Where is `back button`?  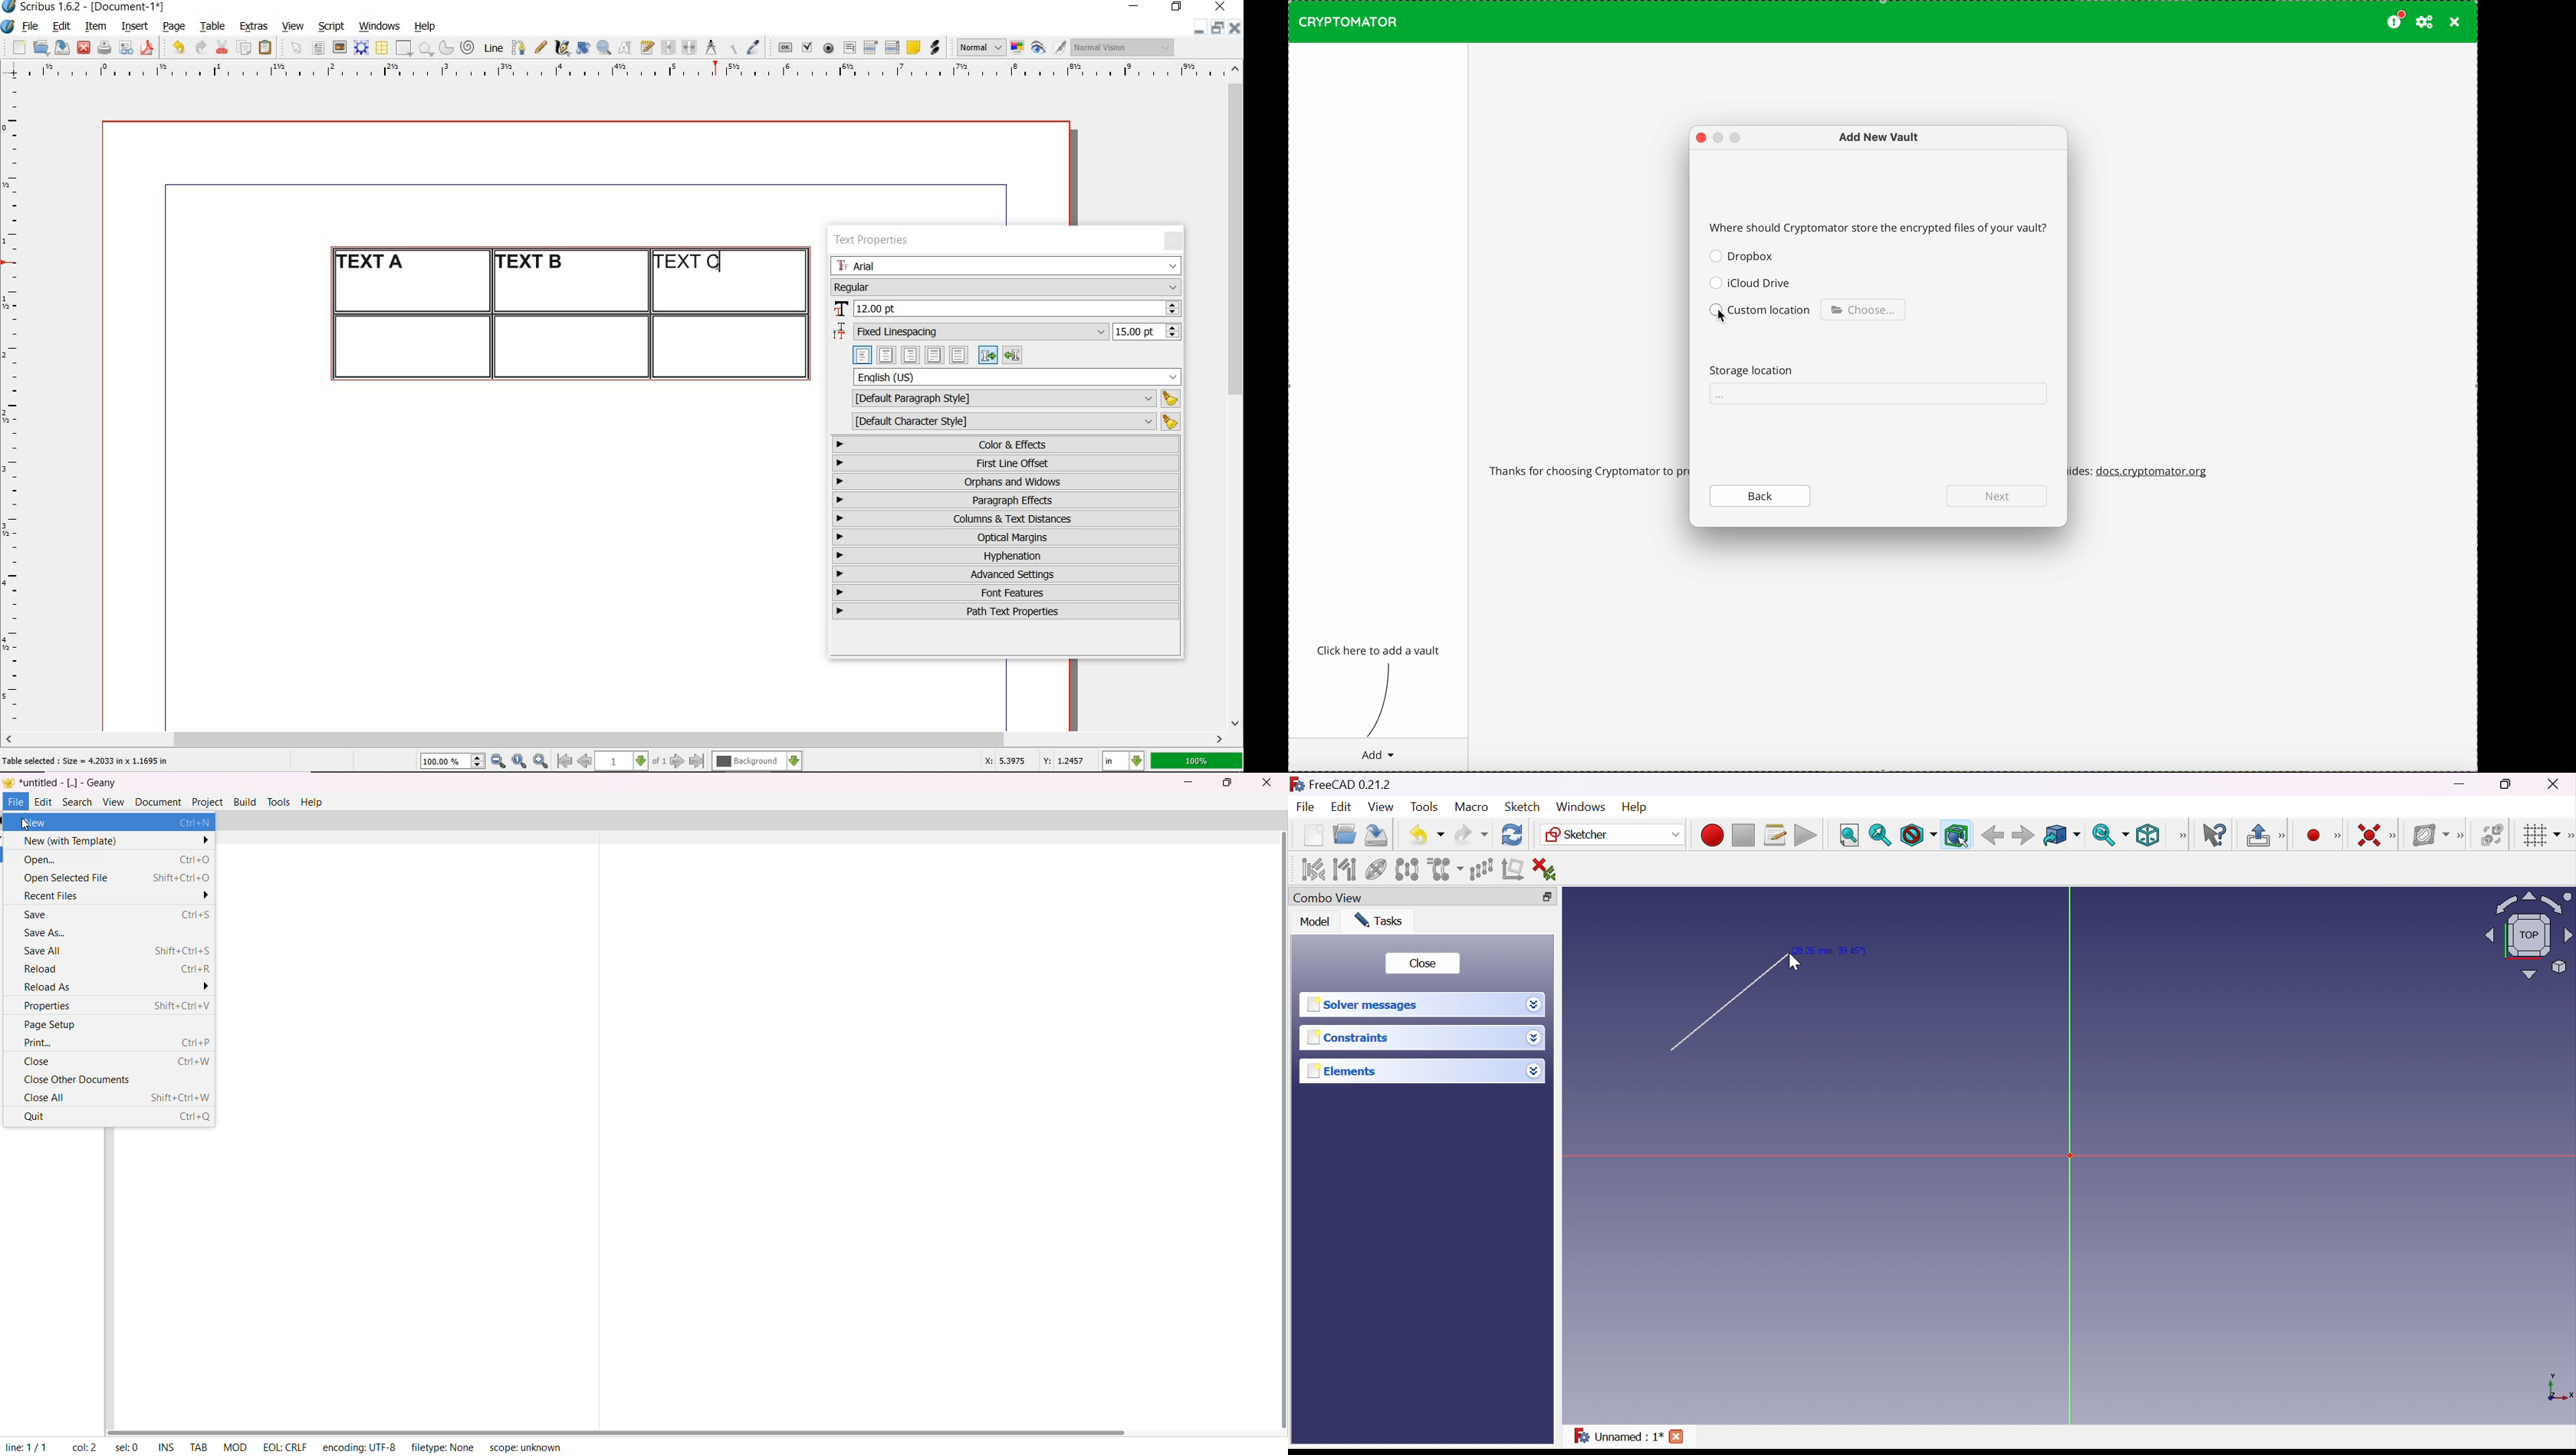
back button is located at coordinates (1761, 496).